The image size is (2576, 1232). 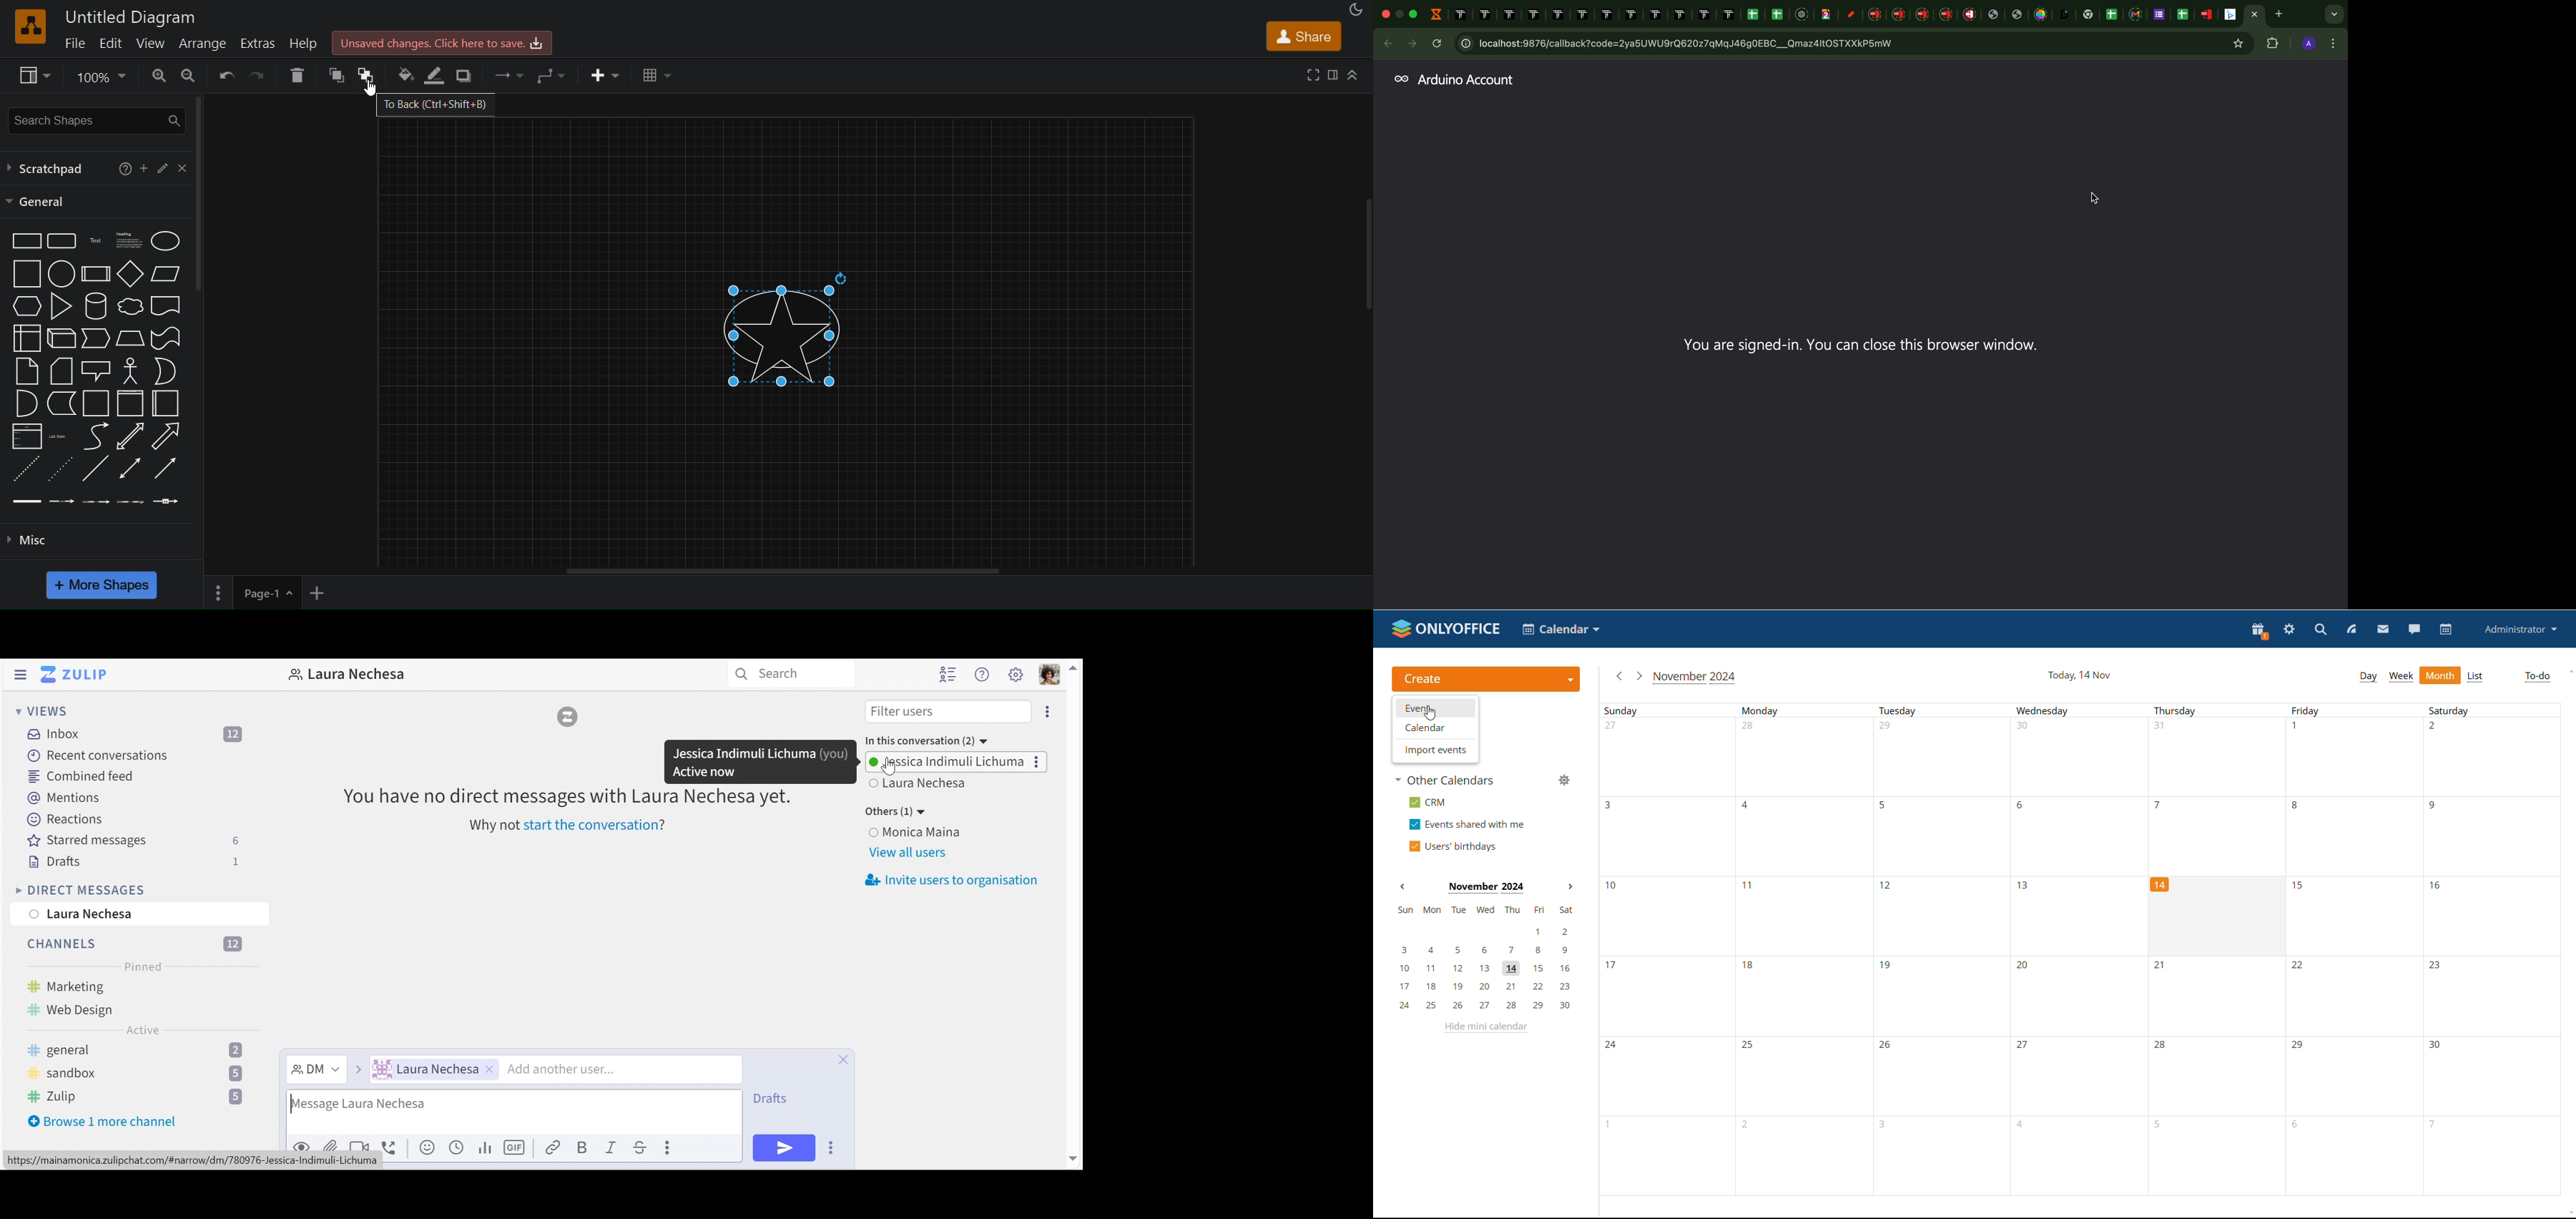 I want to click on cloud, so click(x=130, y=306).